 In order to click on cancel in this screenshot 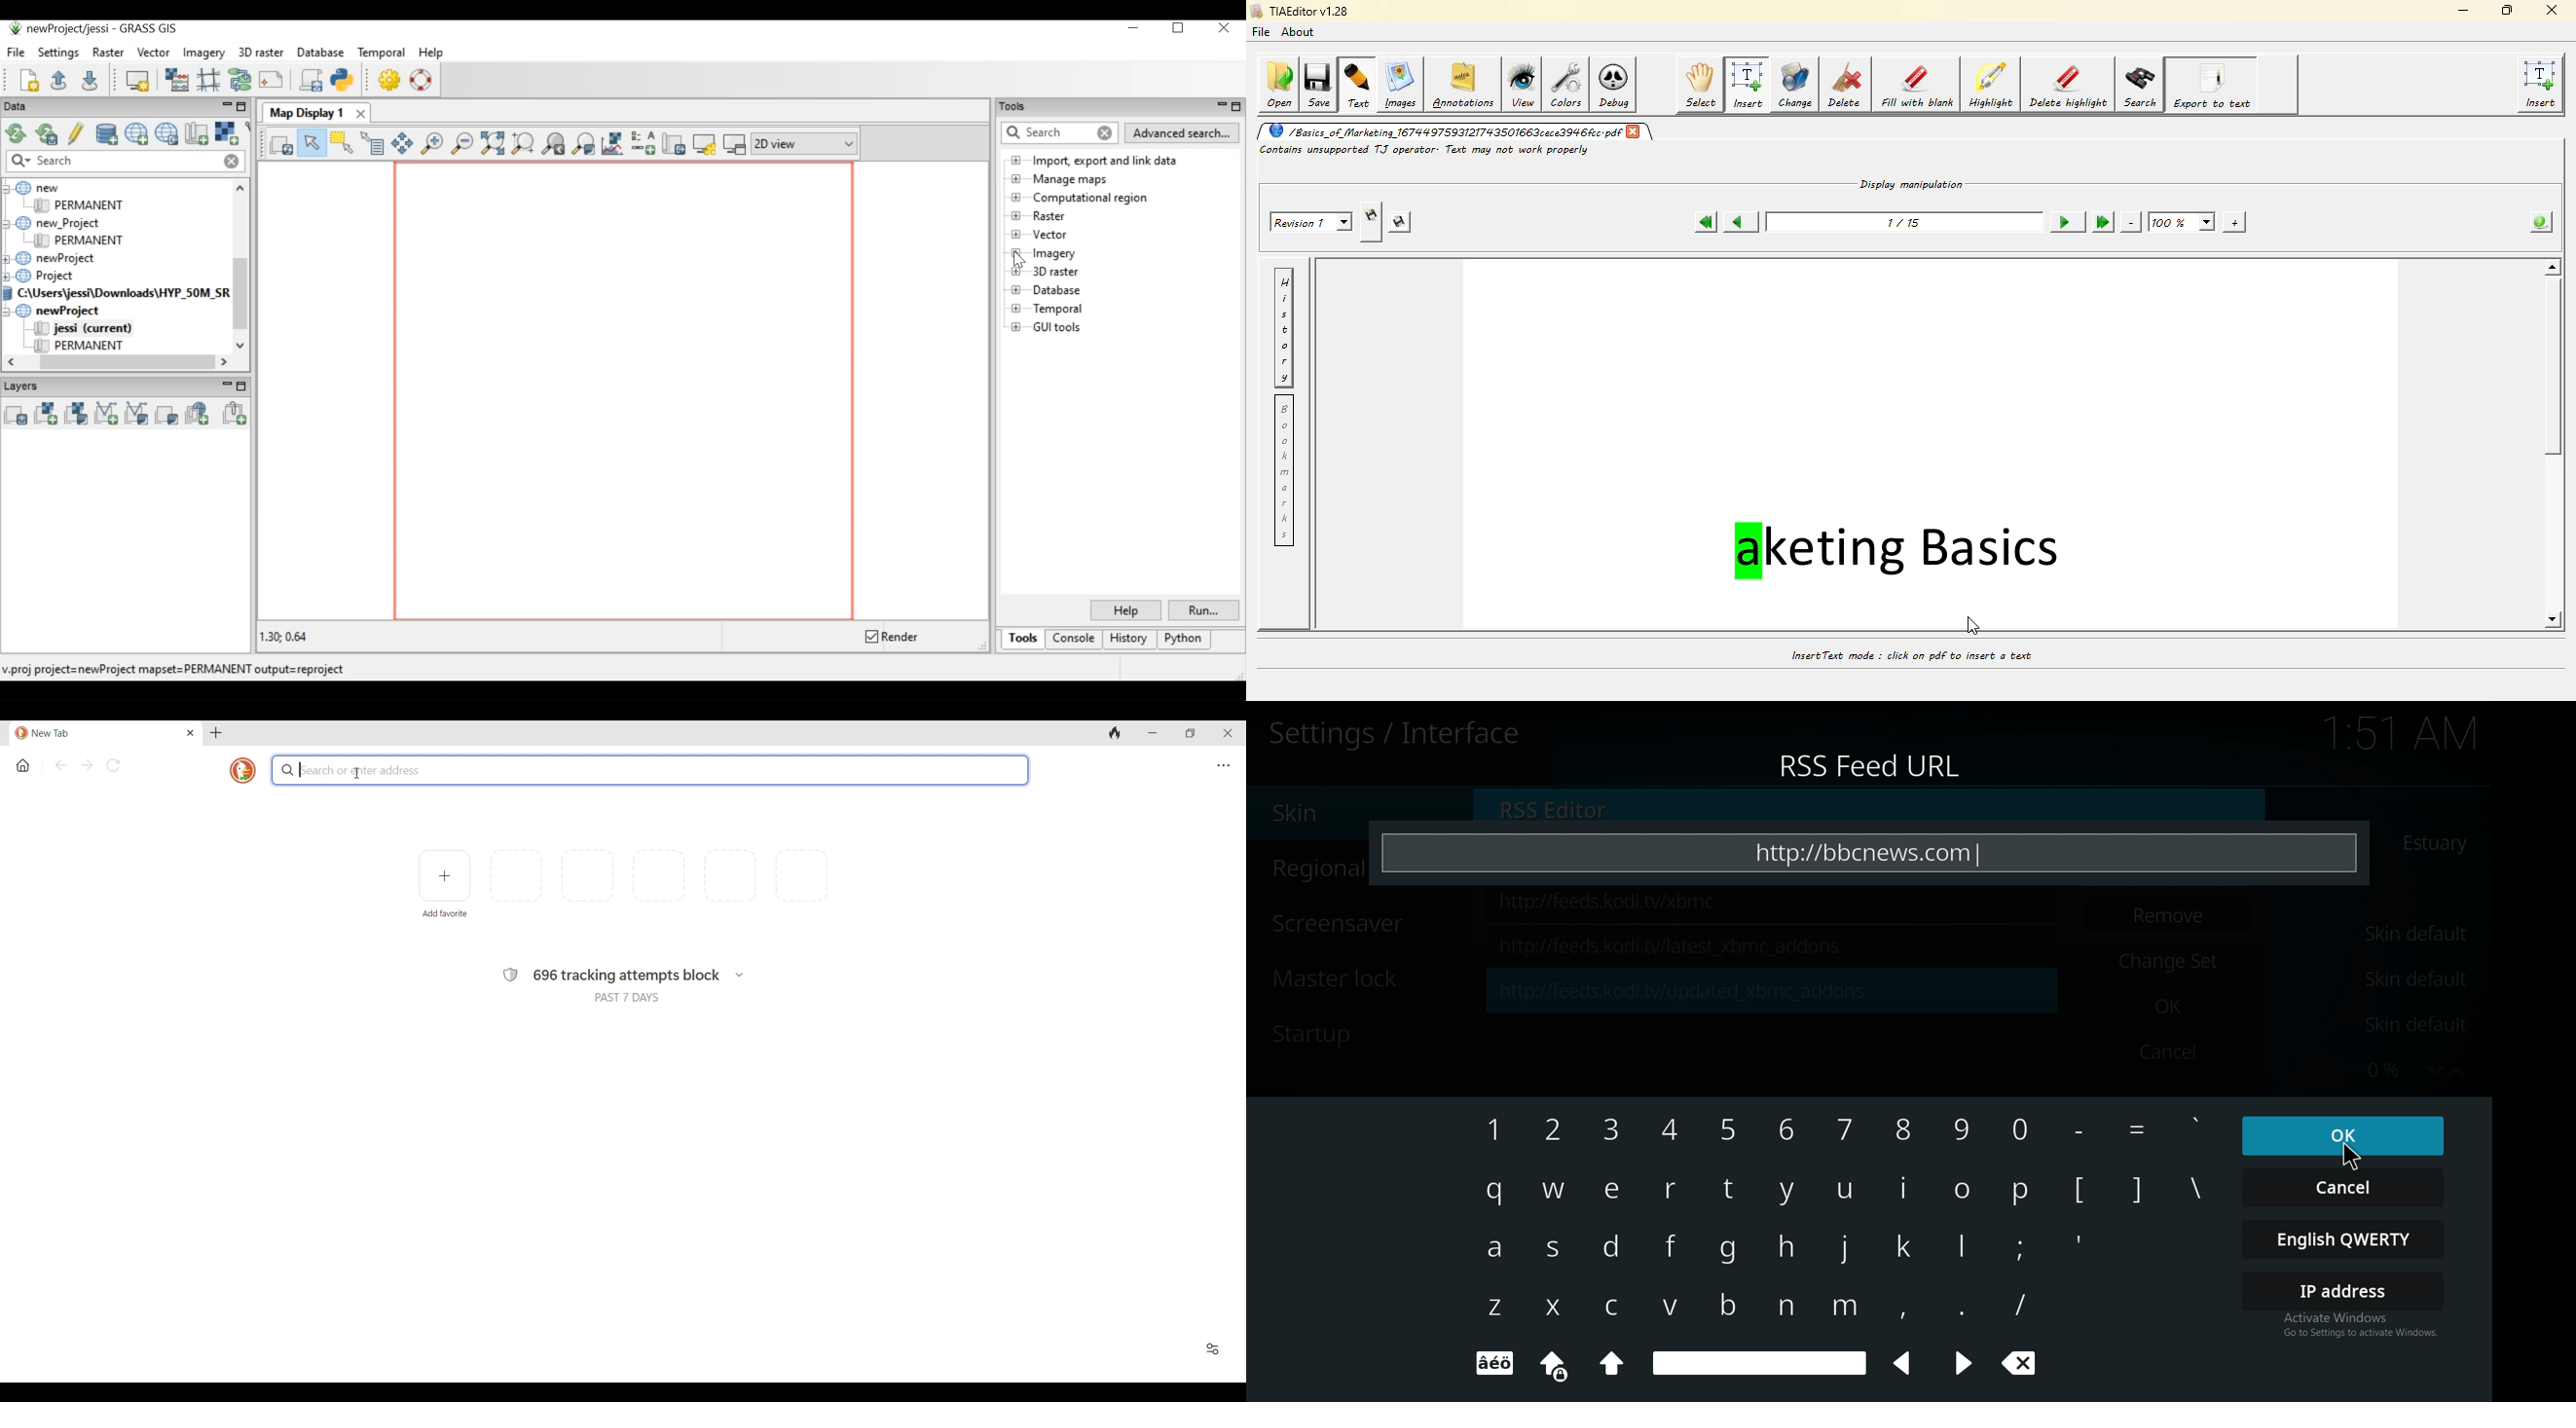, I will do `click(2345, 1188)`.